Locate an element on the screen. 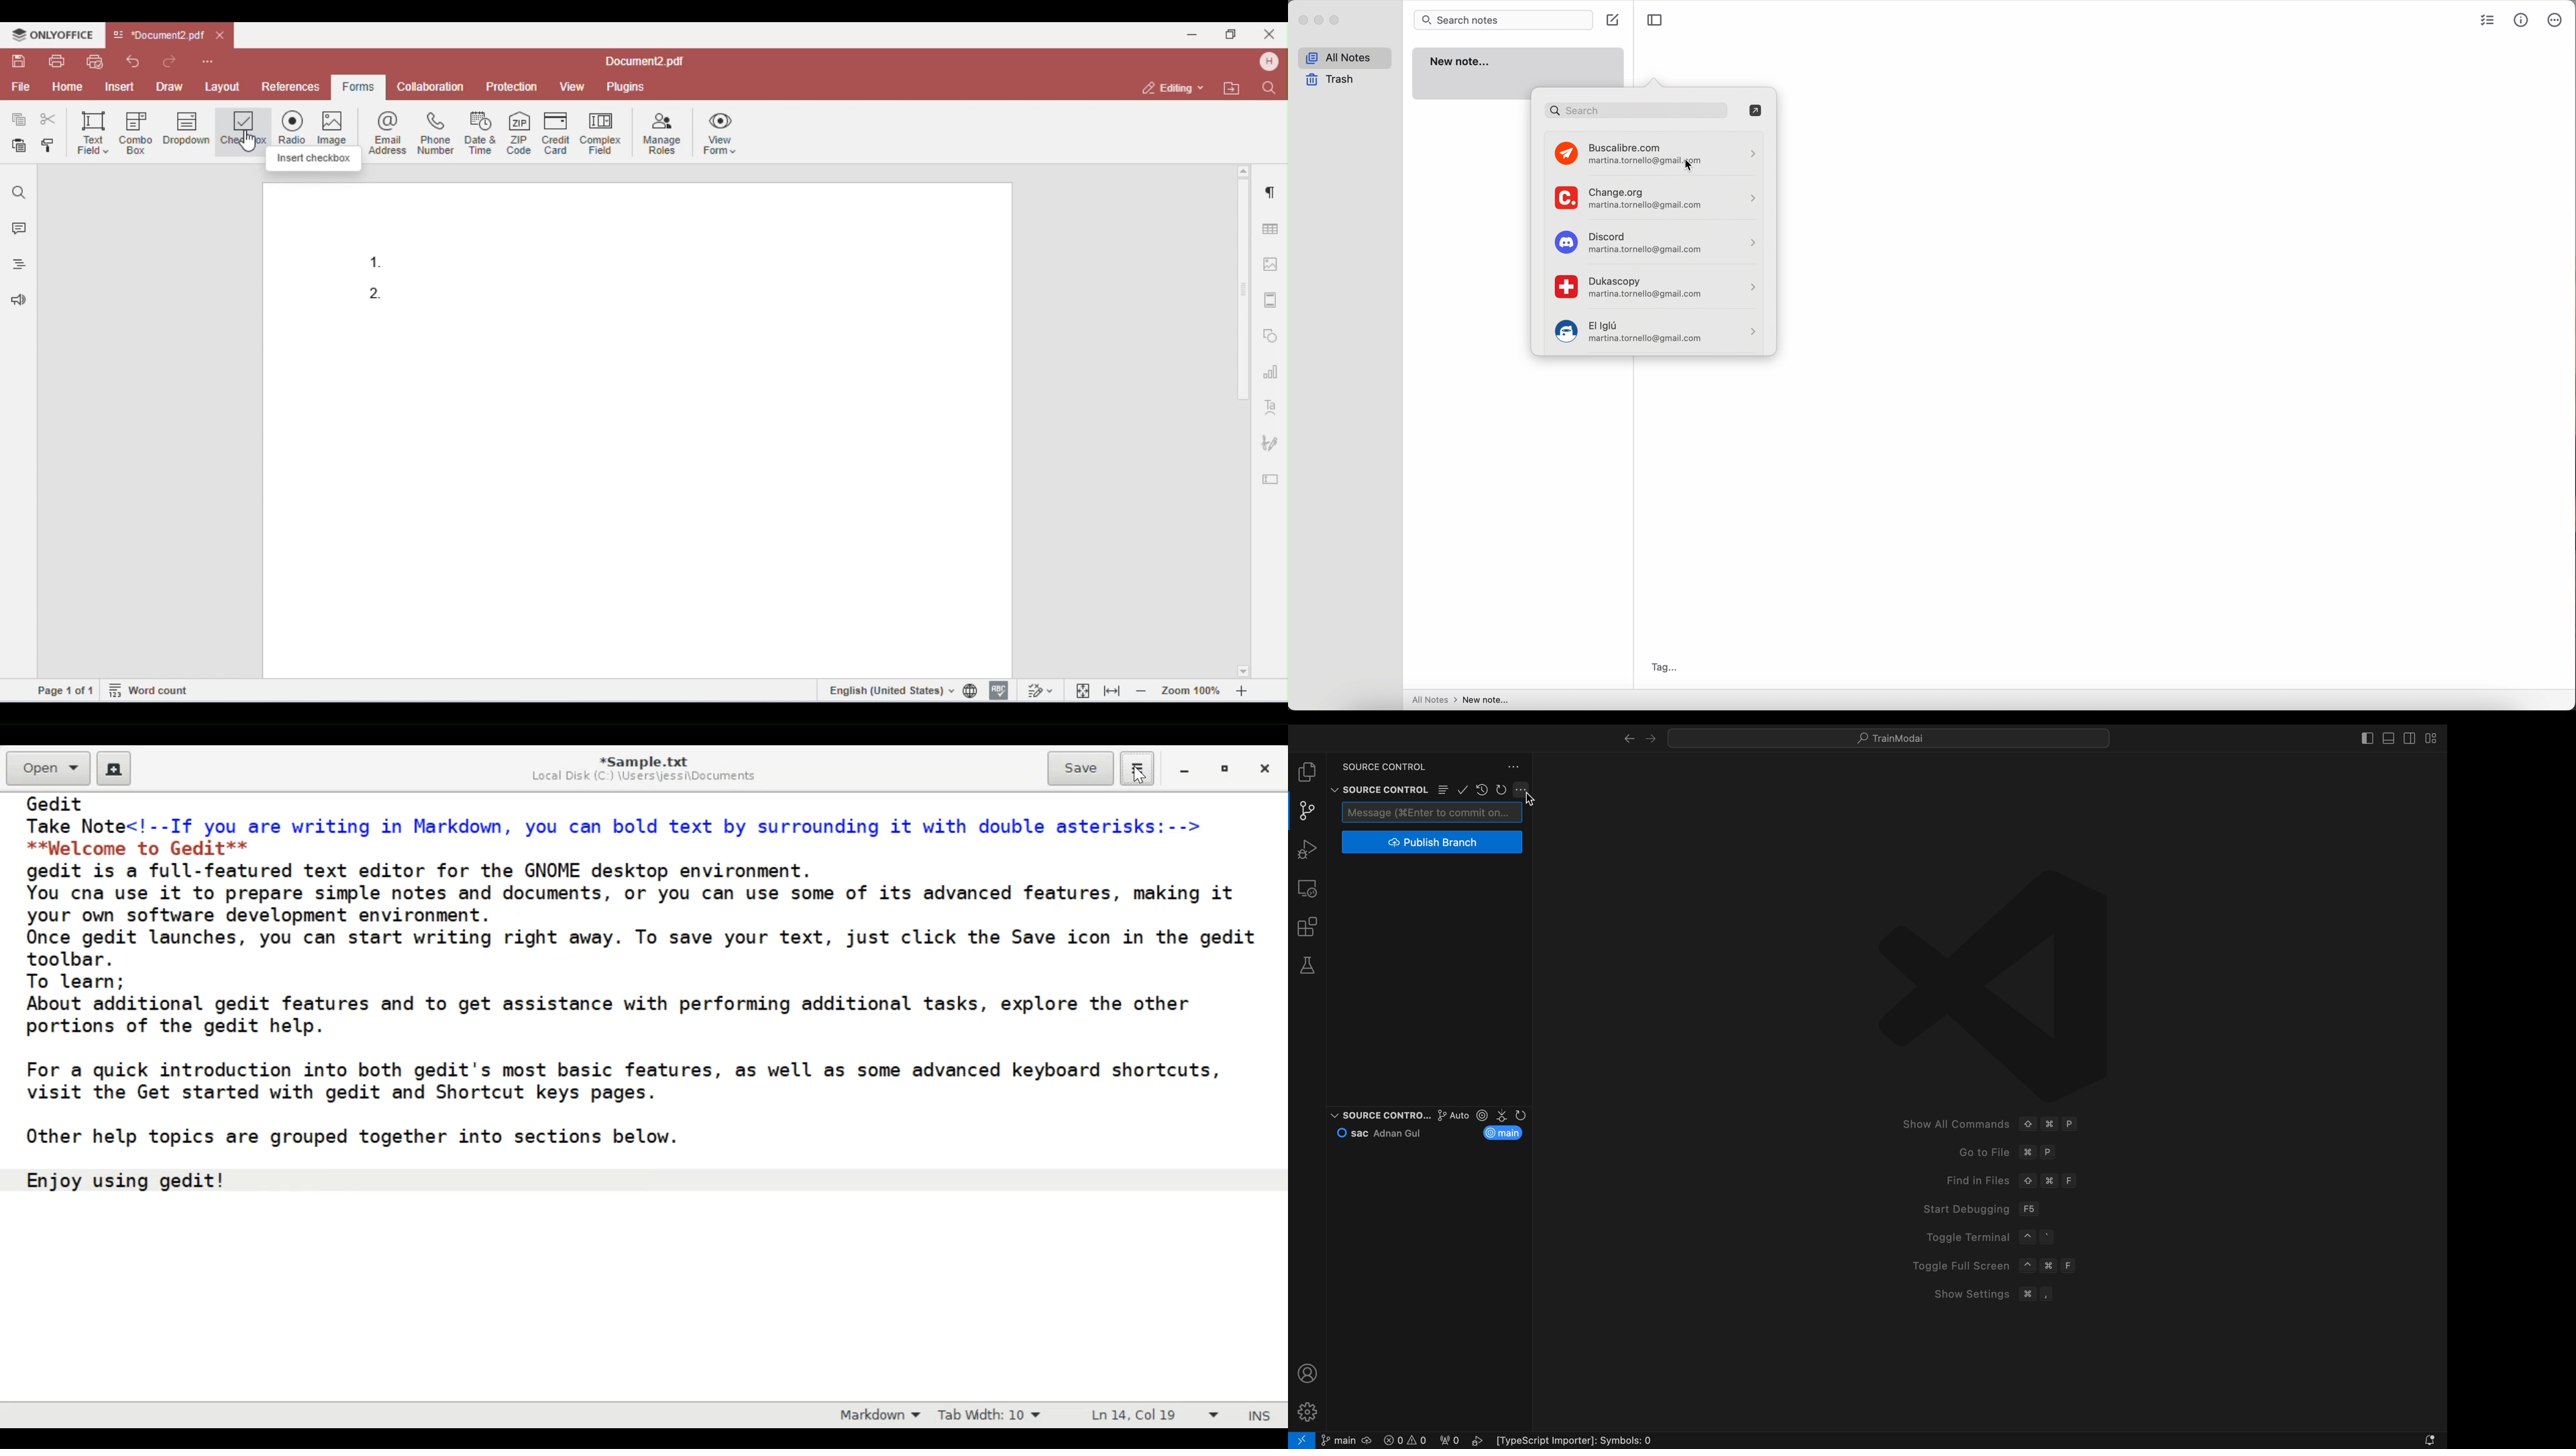 The height and width of the screenshot is (1456, 2576). current branch is located at coordinates (1506, 1133).